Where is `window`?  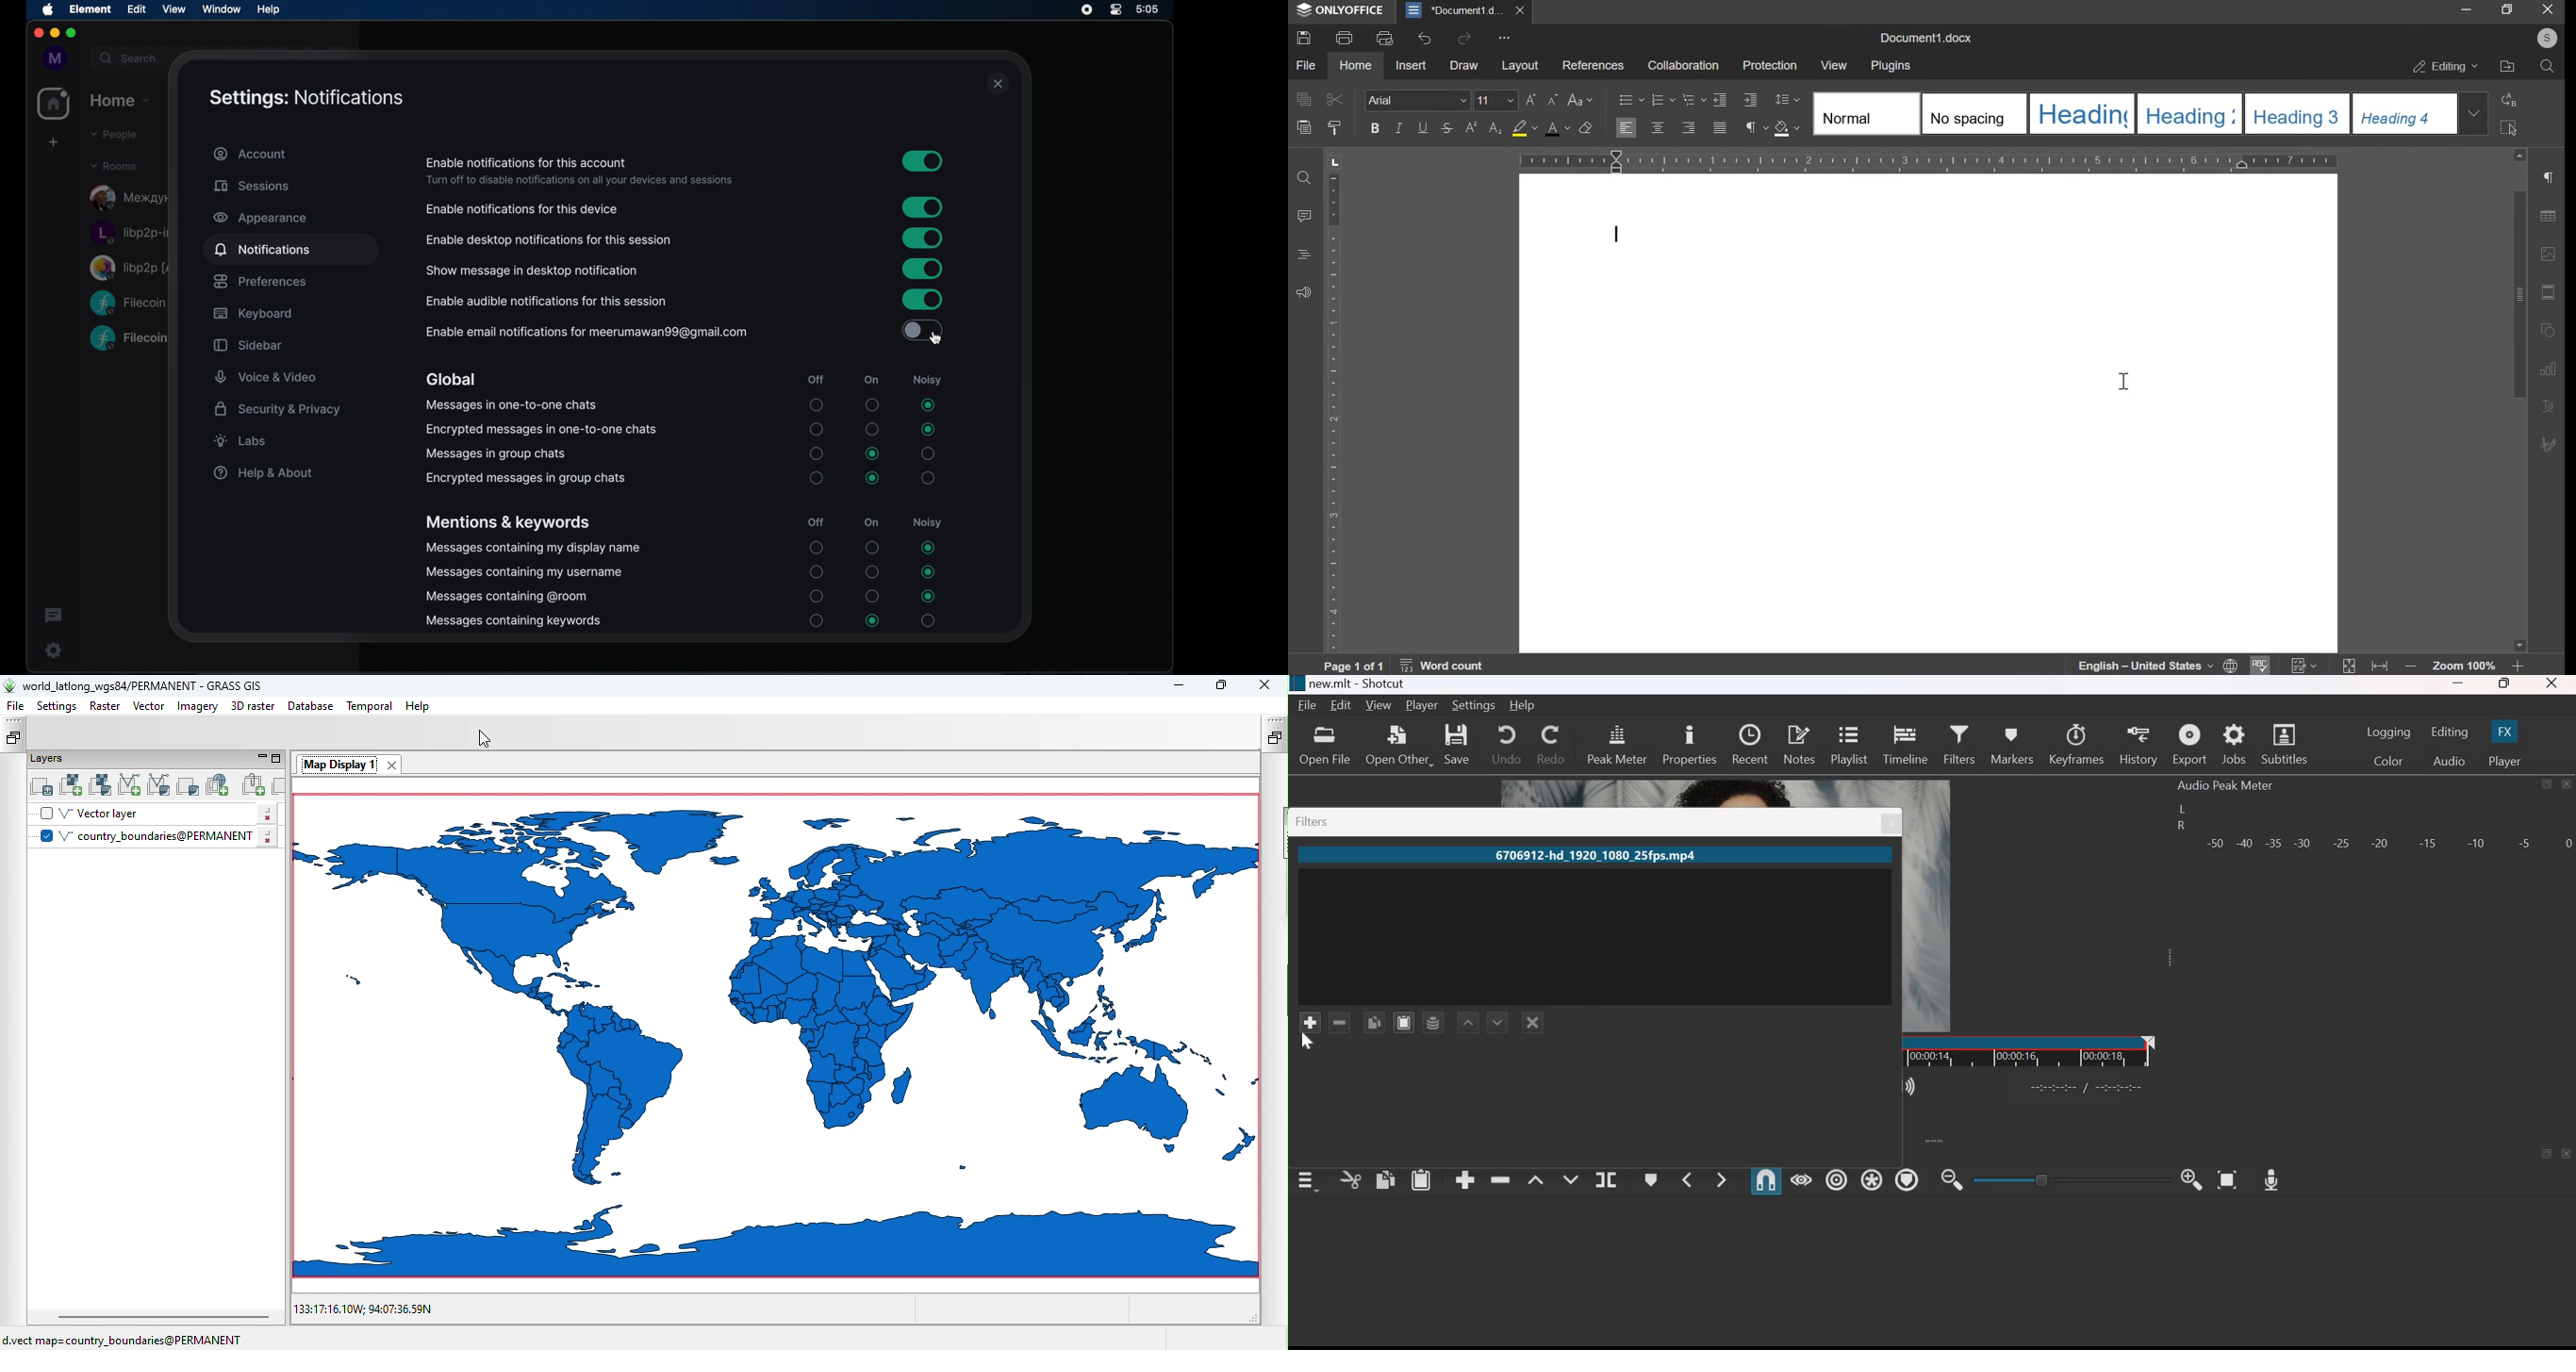
window is located at coordinates (221, 9).